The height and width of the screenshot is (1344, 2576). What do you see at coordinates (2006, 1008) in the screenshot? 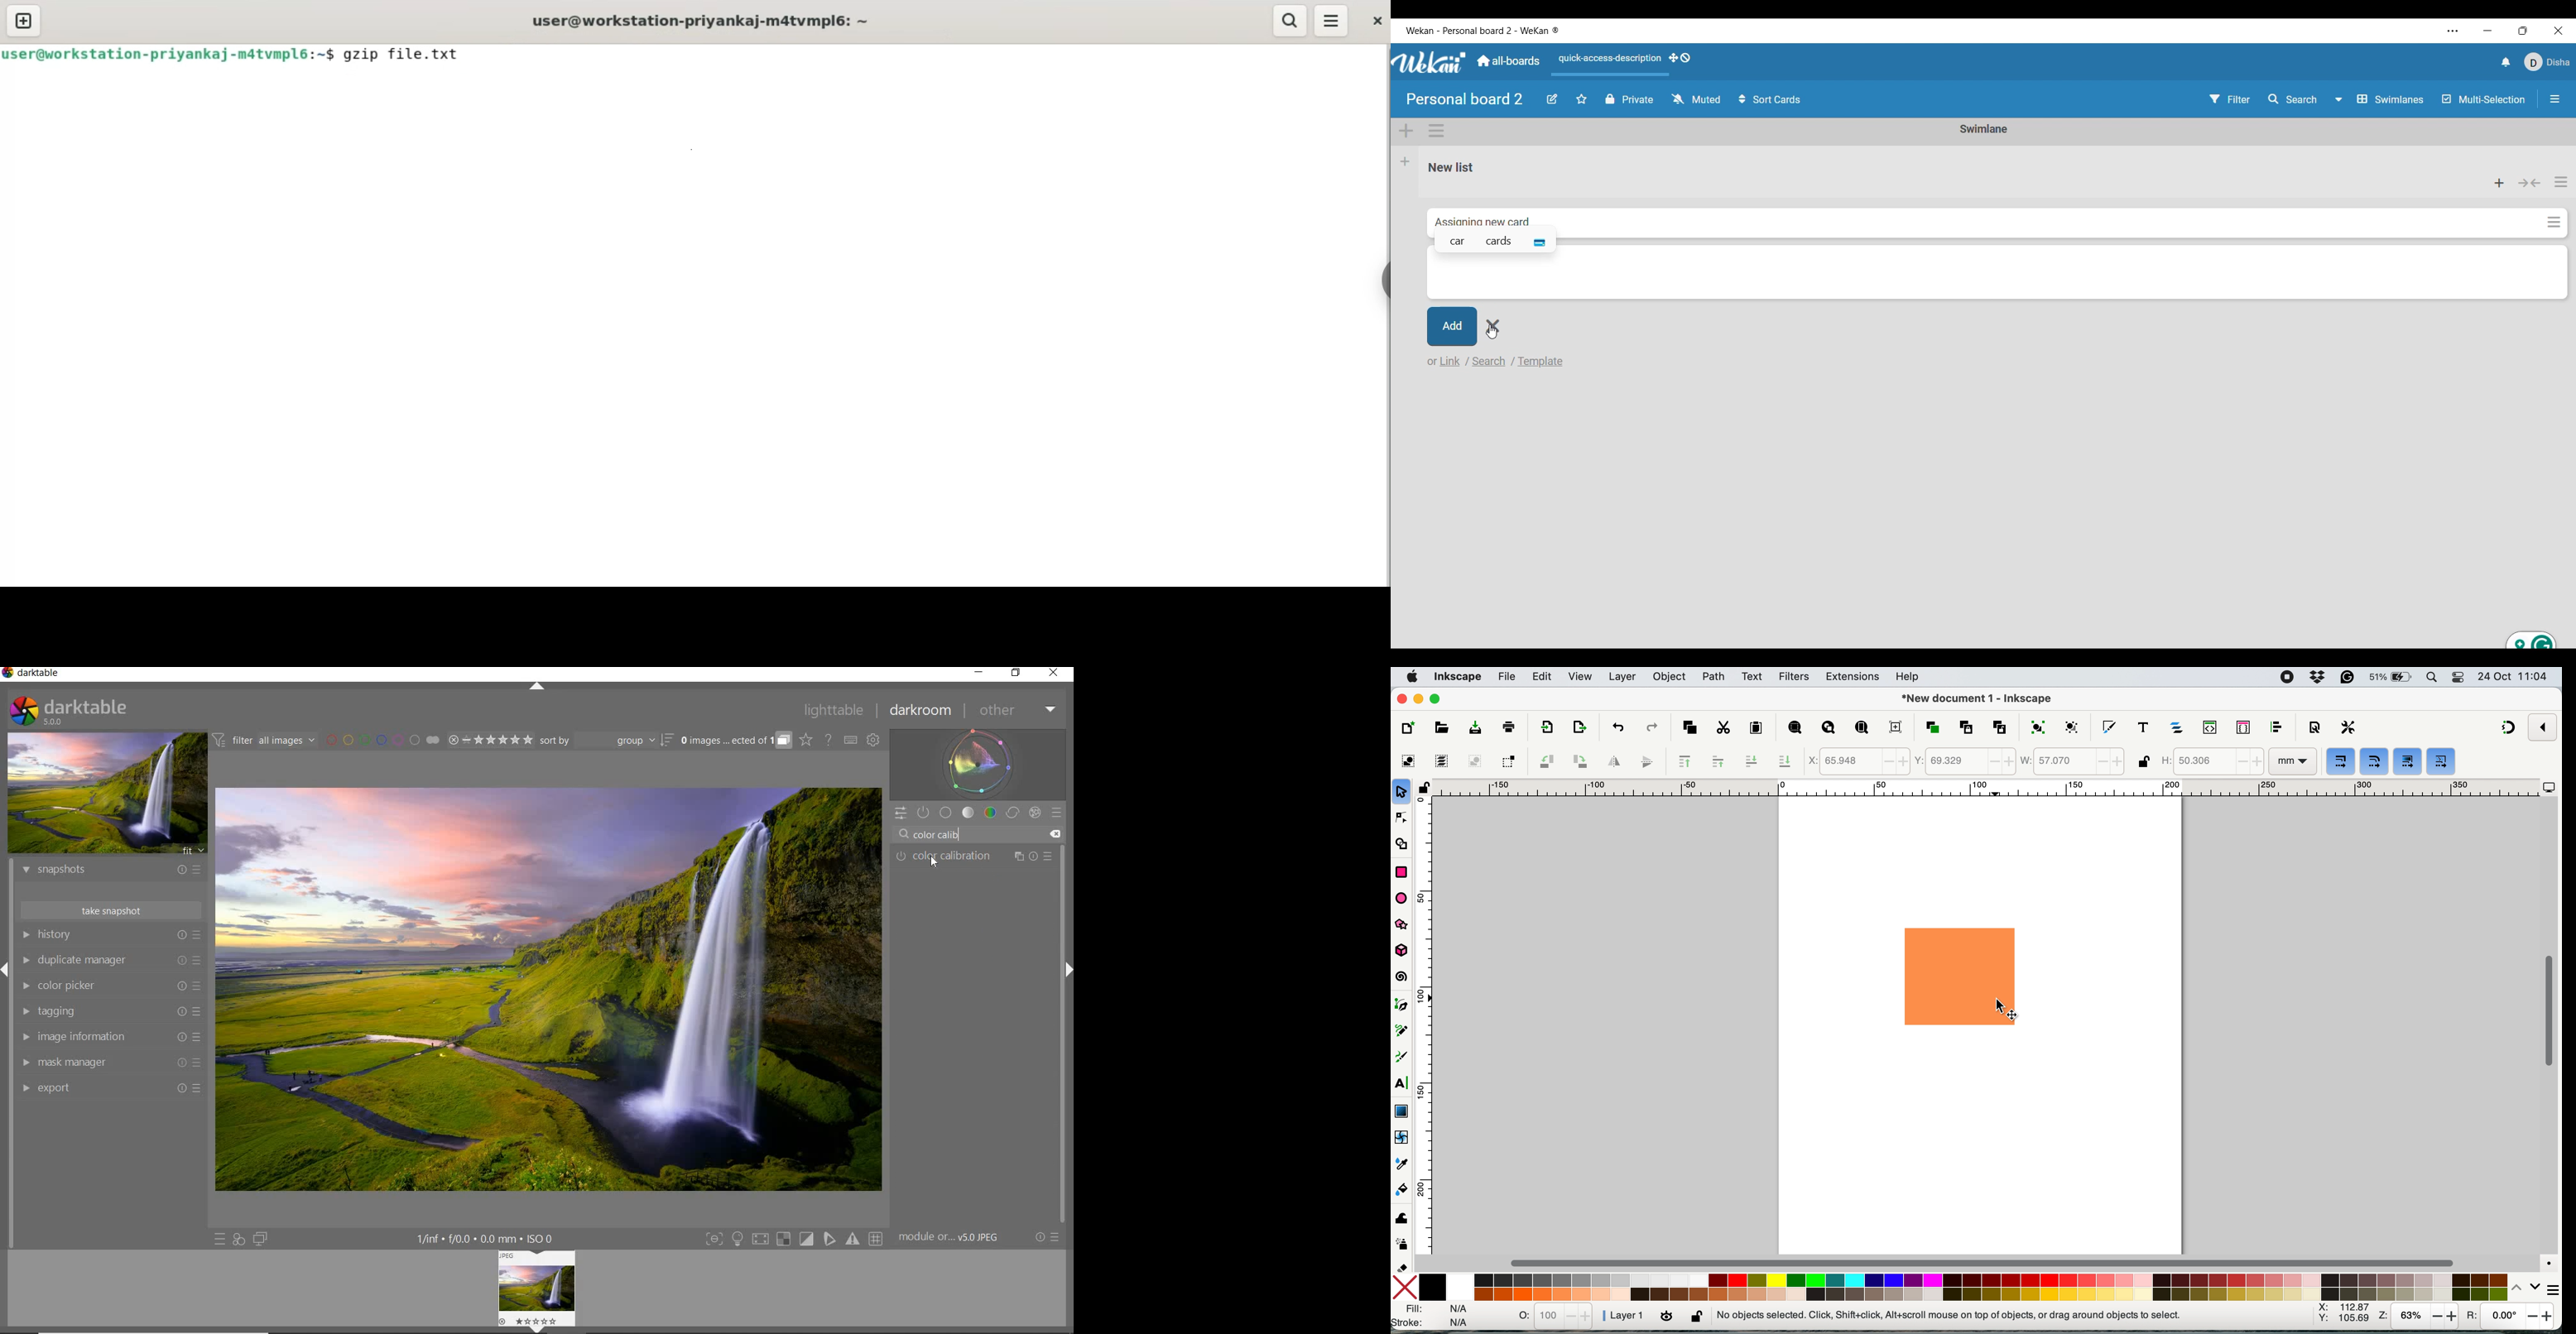
I see `cursor` at bounding box center [2006, 1008].